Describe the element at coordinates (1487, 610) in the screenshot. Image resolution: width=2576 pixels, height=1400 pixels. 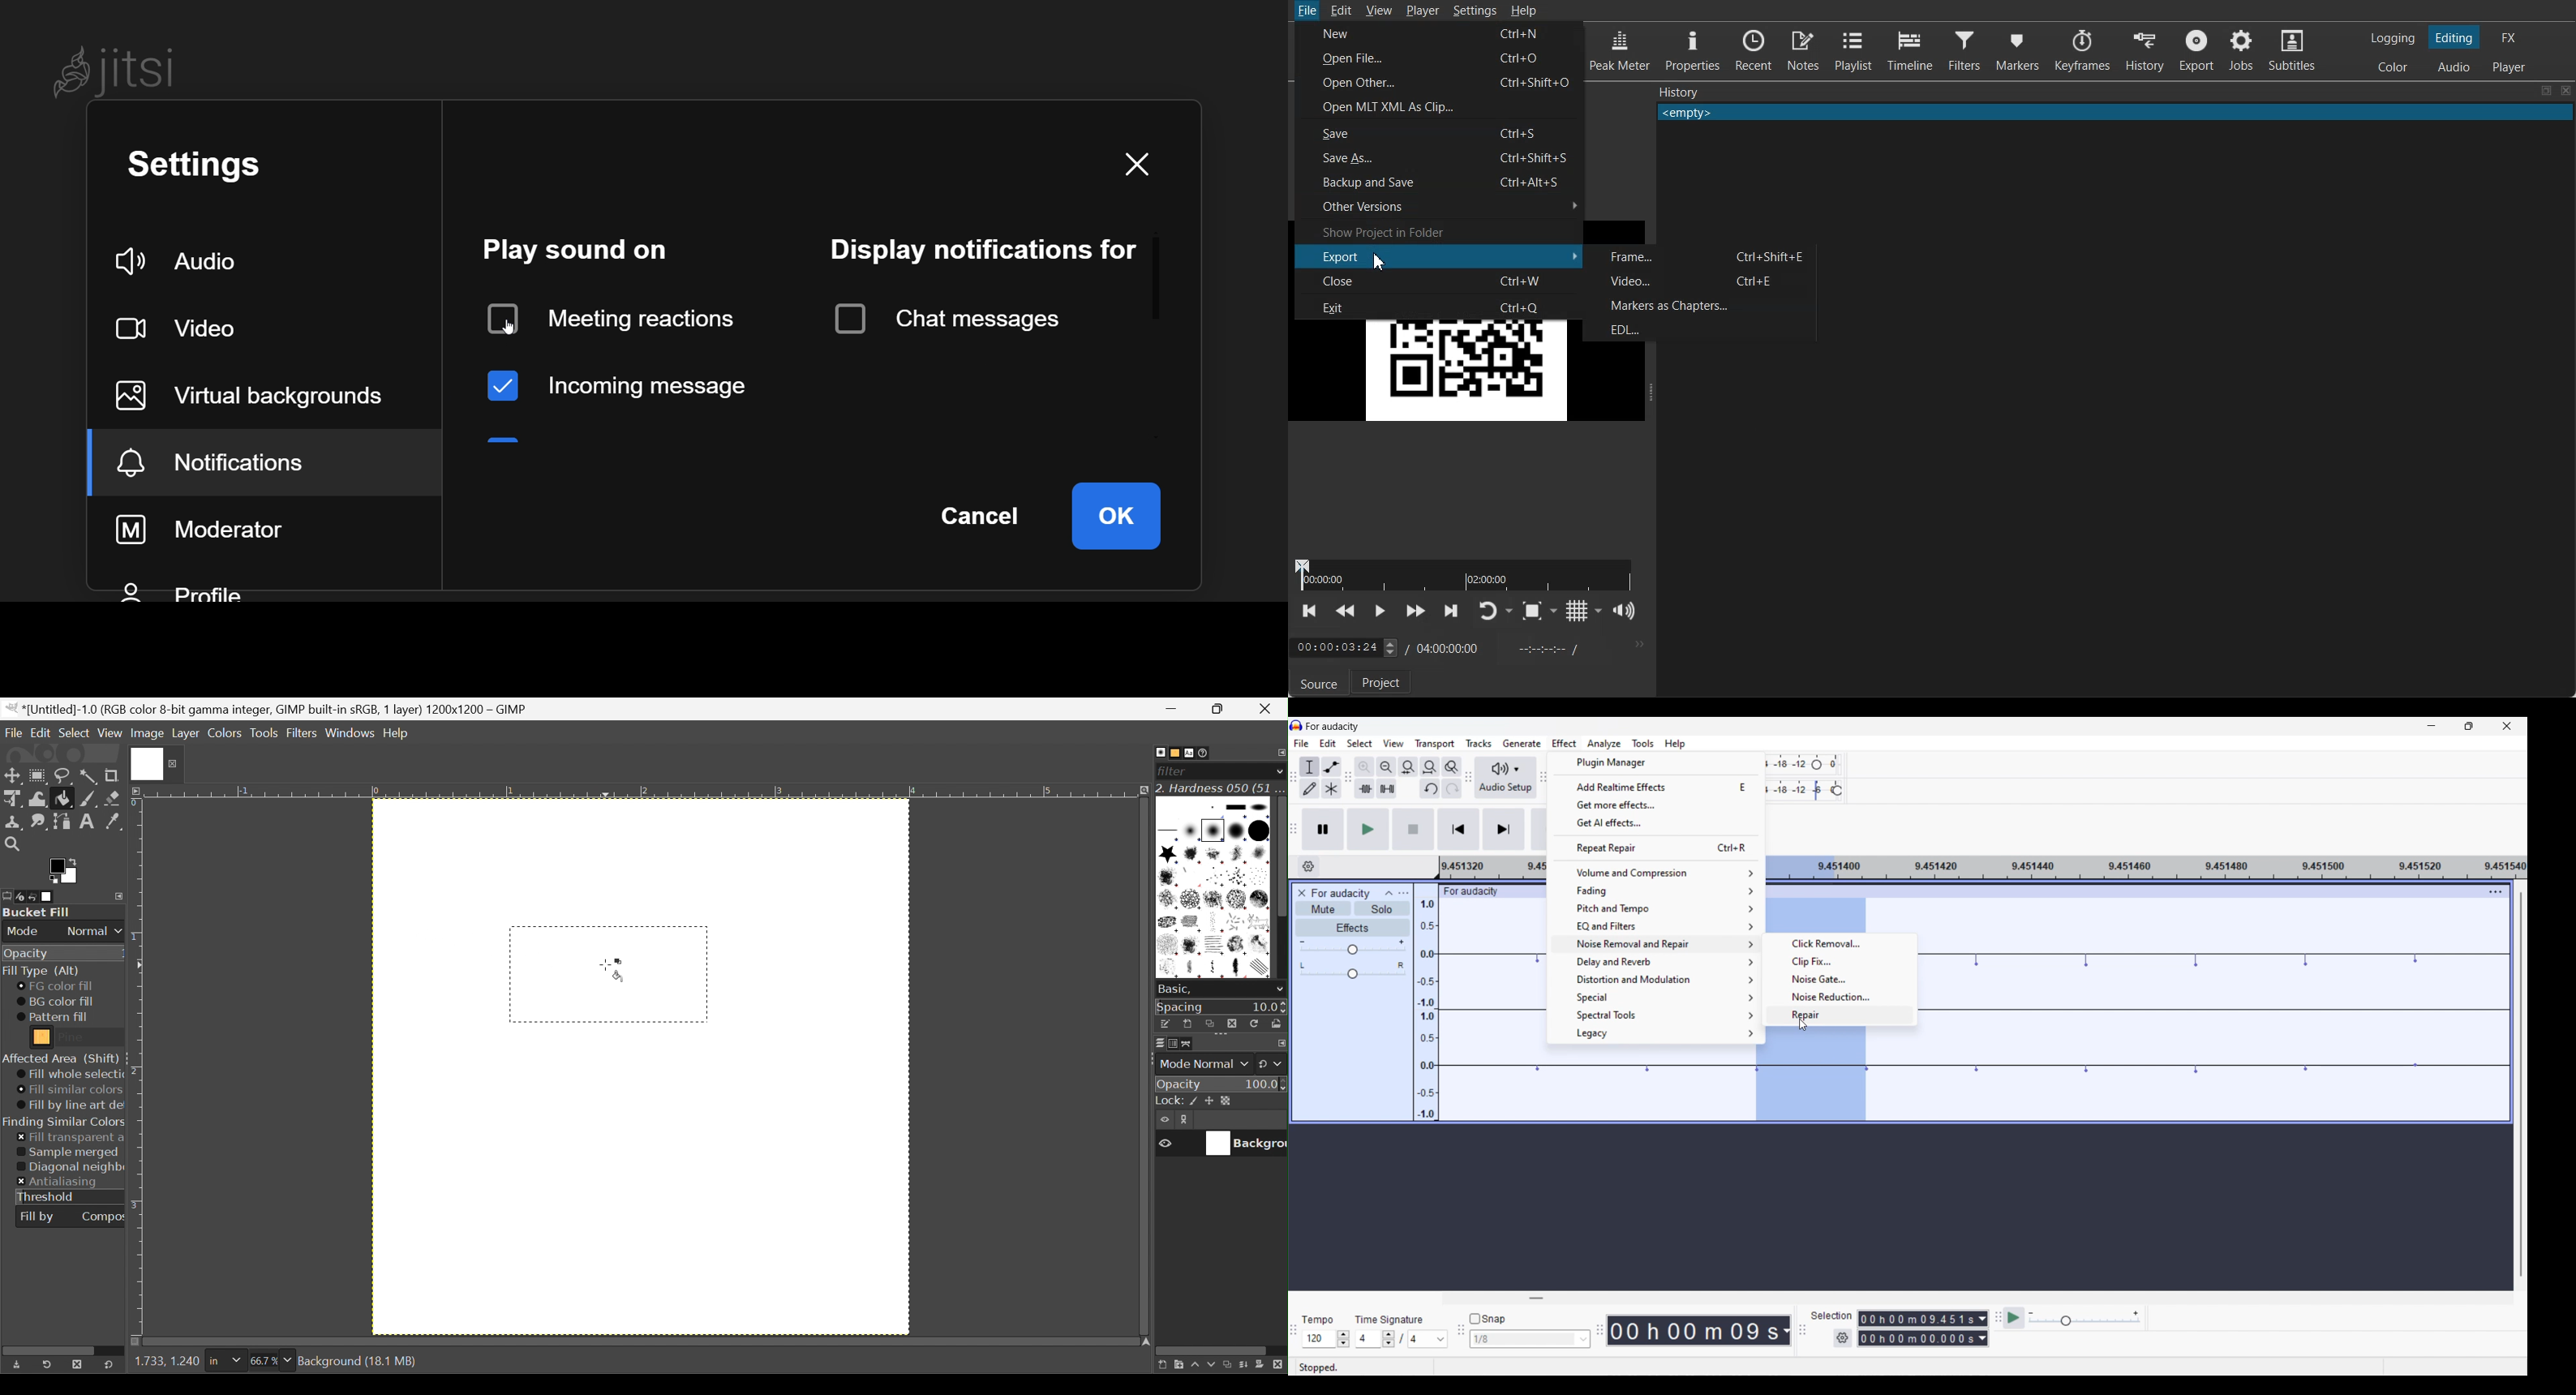
I see `Toggle player lopping` at that location.